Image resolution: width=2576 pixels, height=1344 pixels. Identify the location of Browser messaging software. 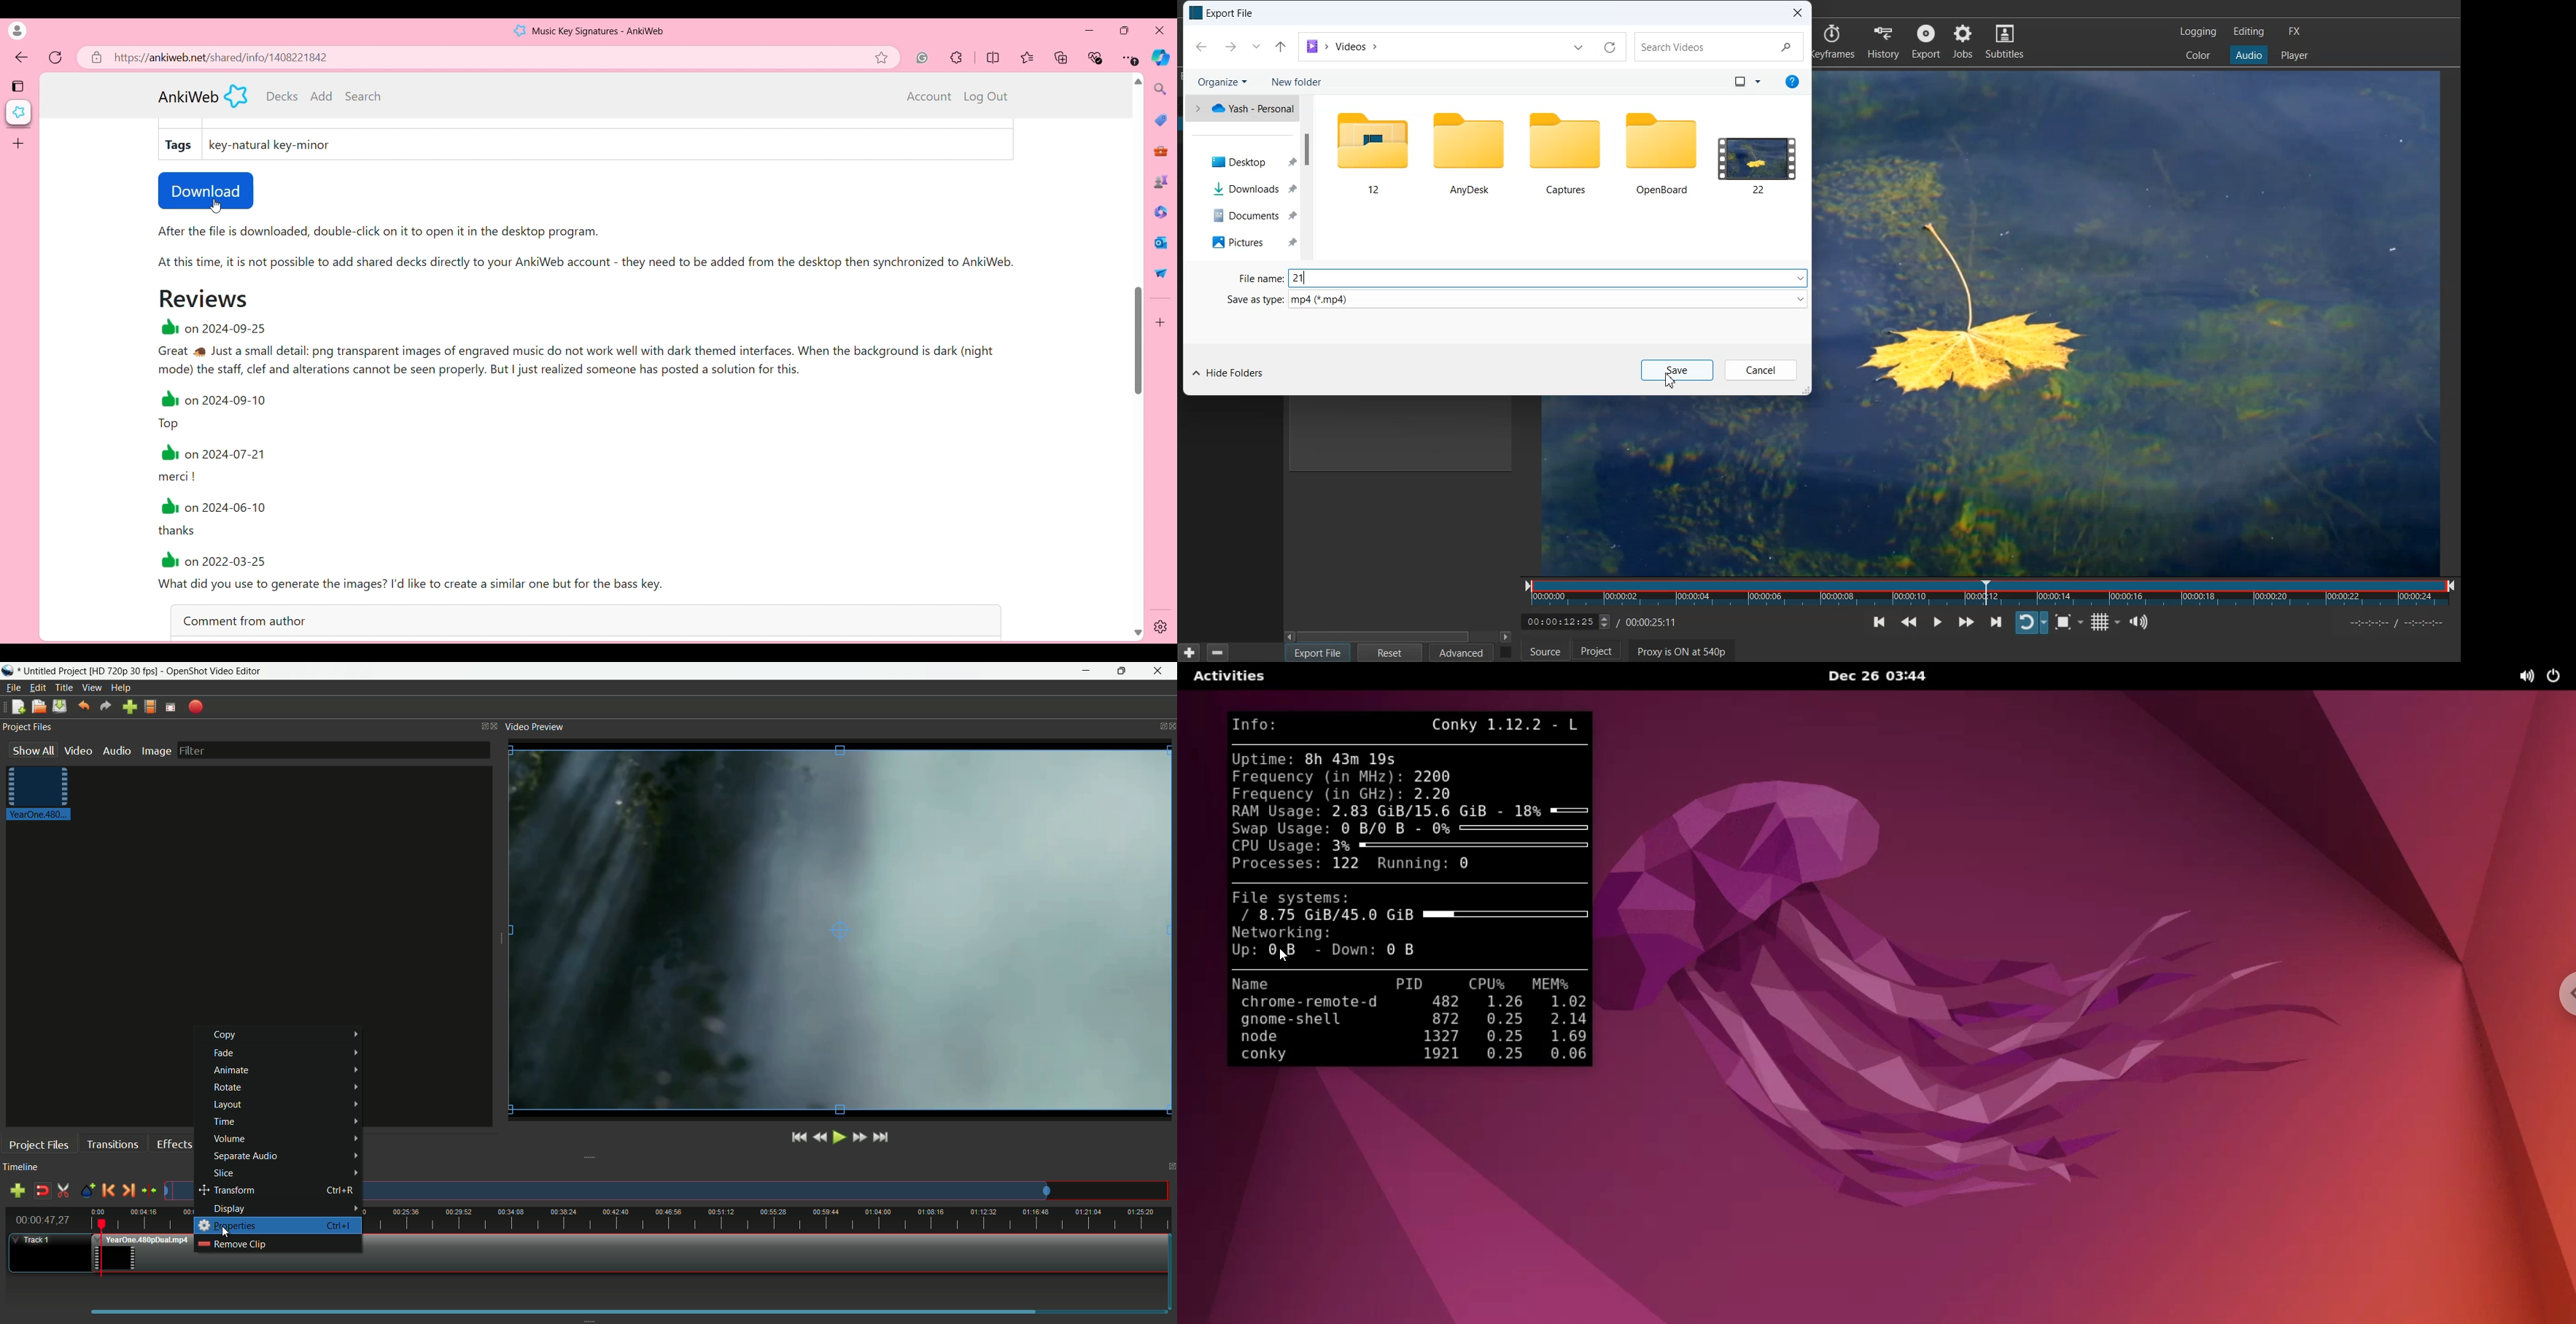
(1161, 242).